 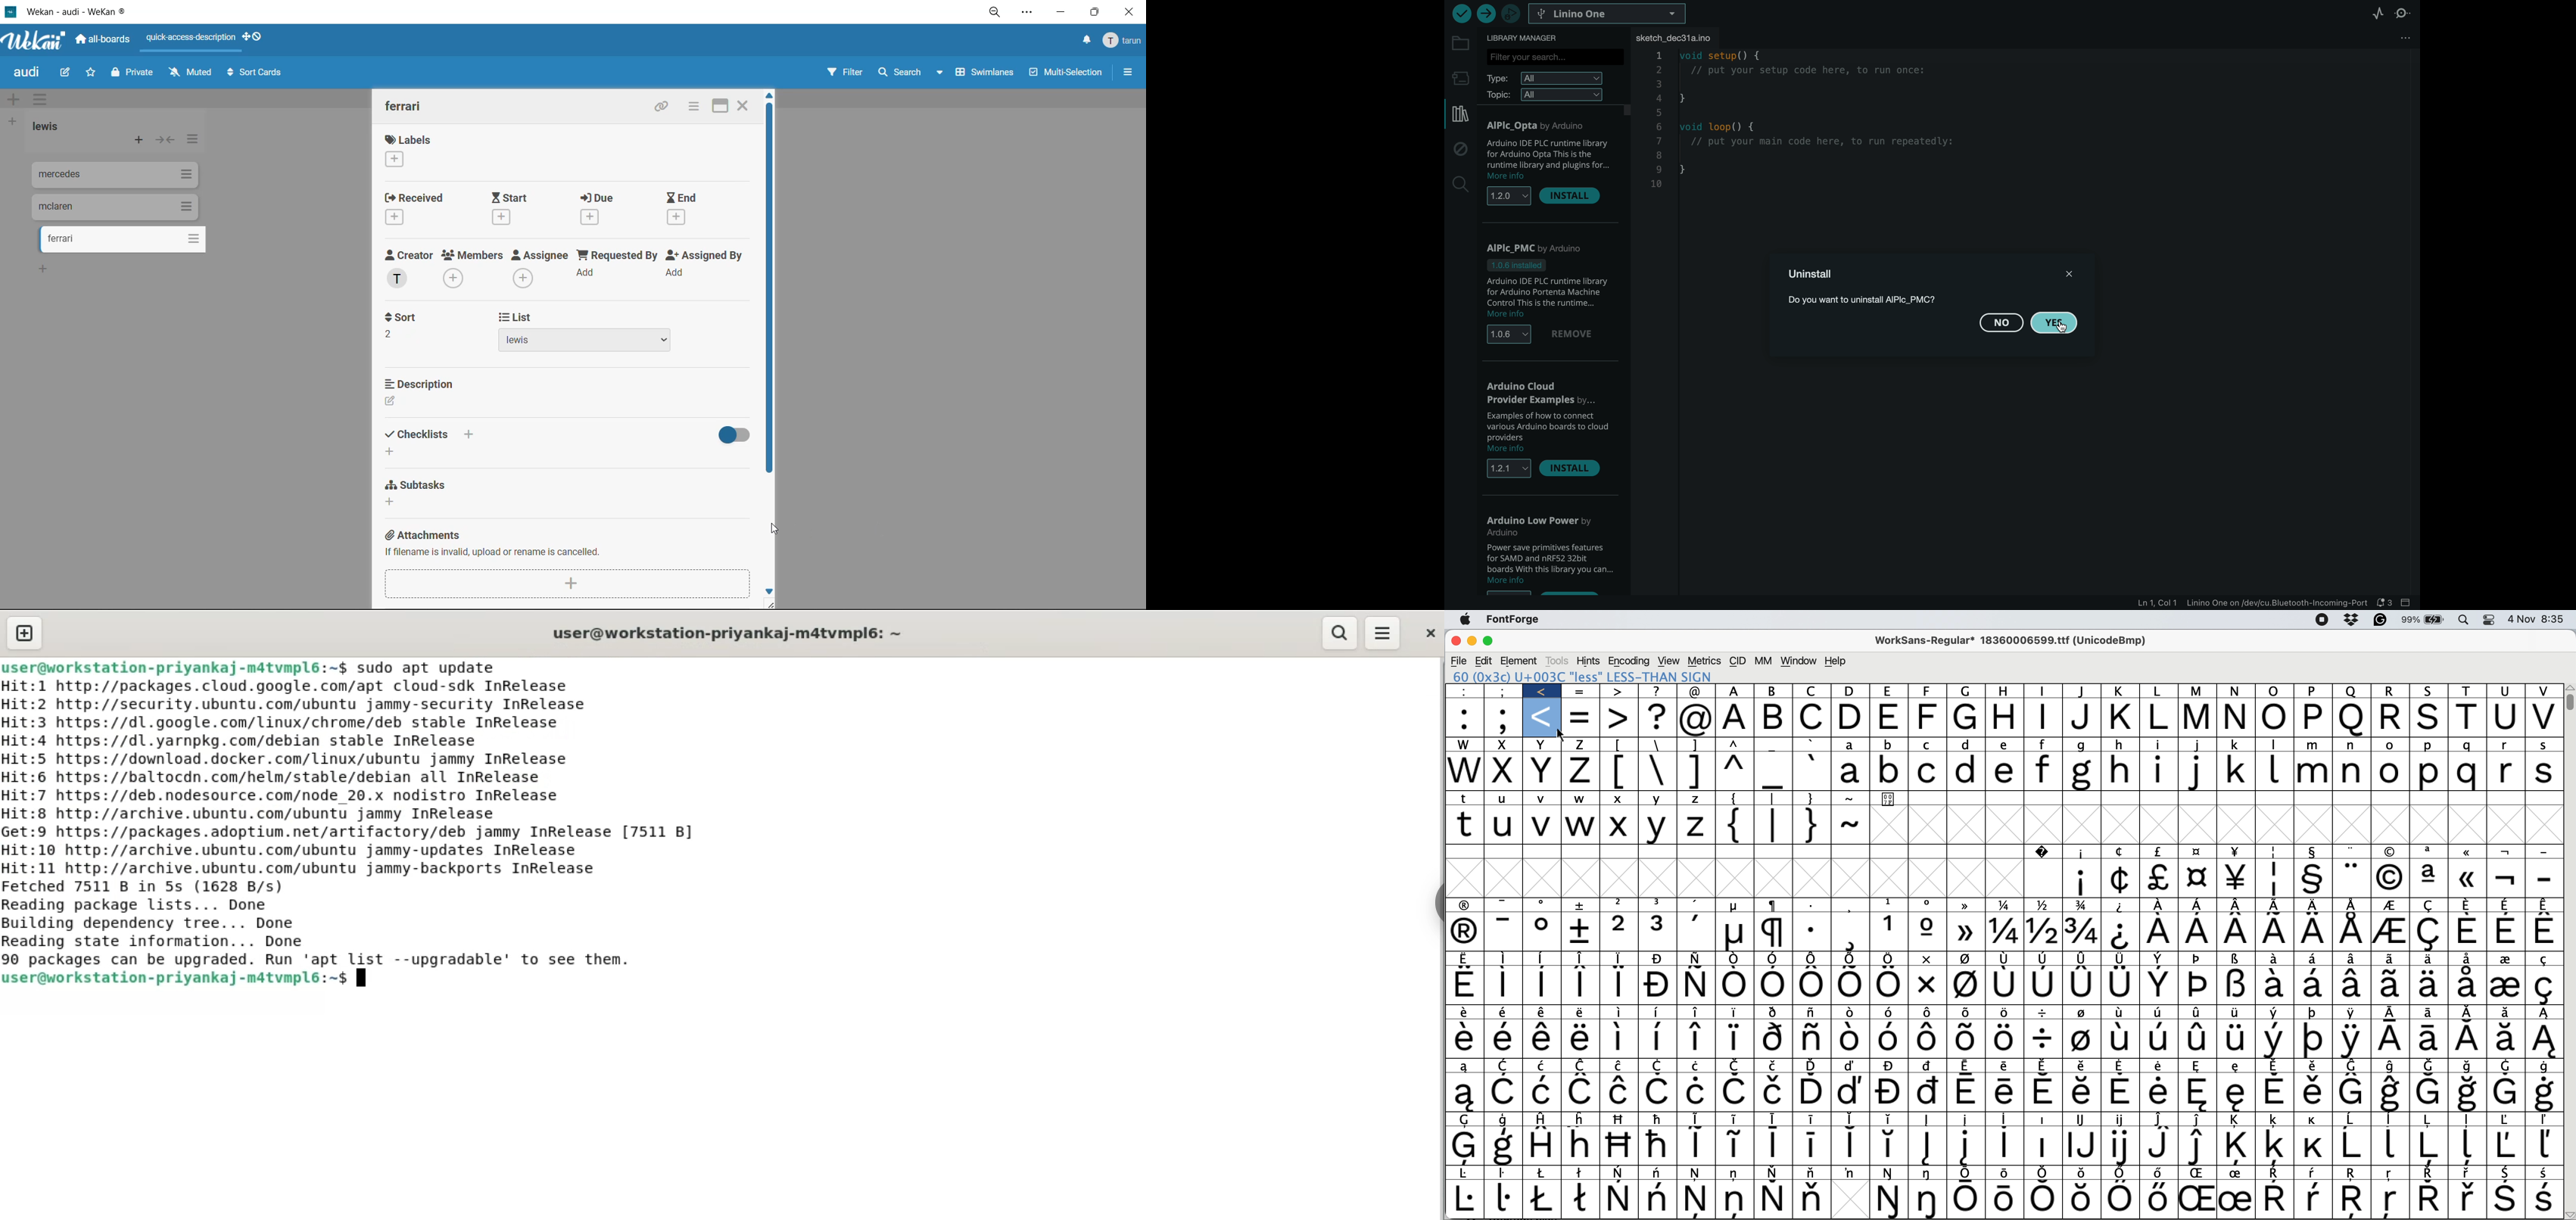 I want to click on Symbol, so click(x=2469, y=1040).